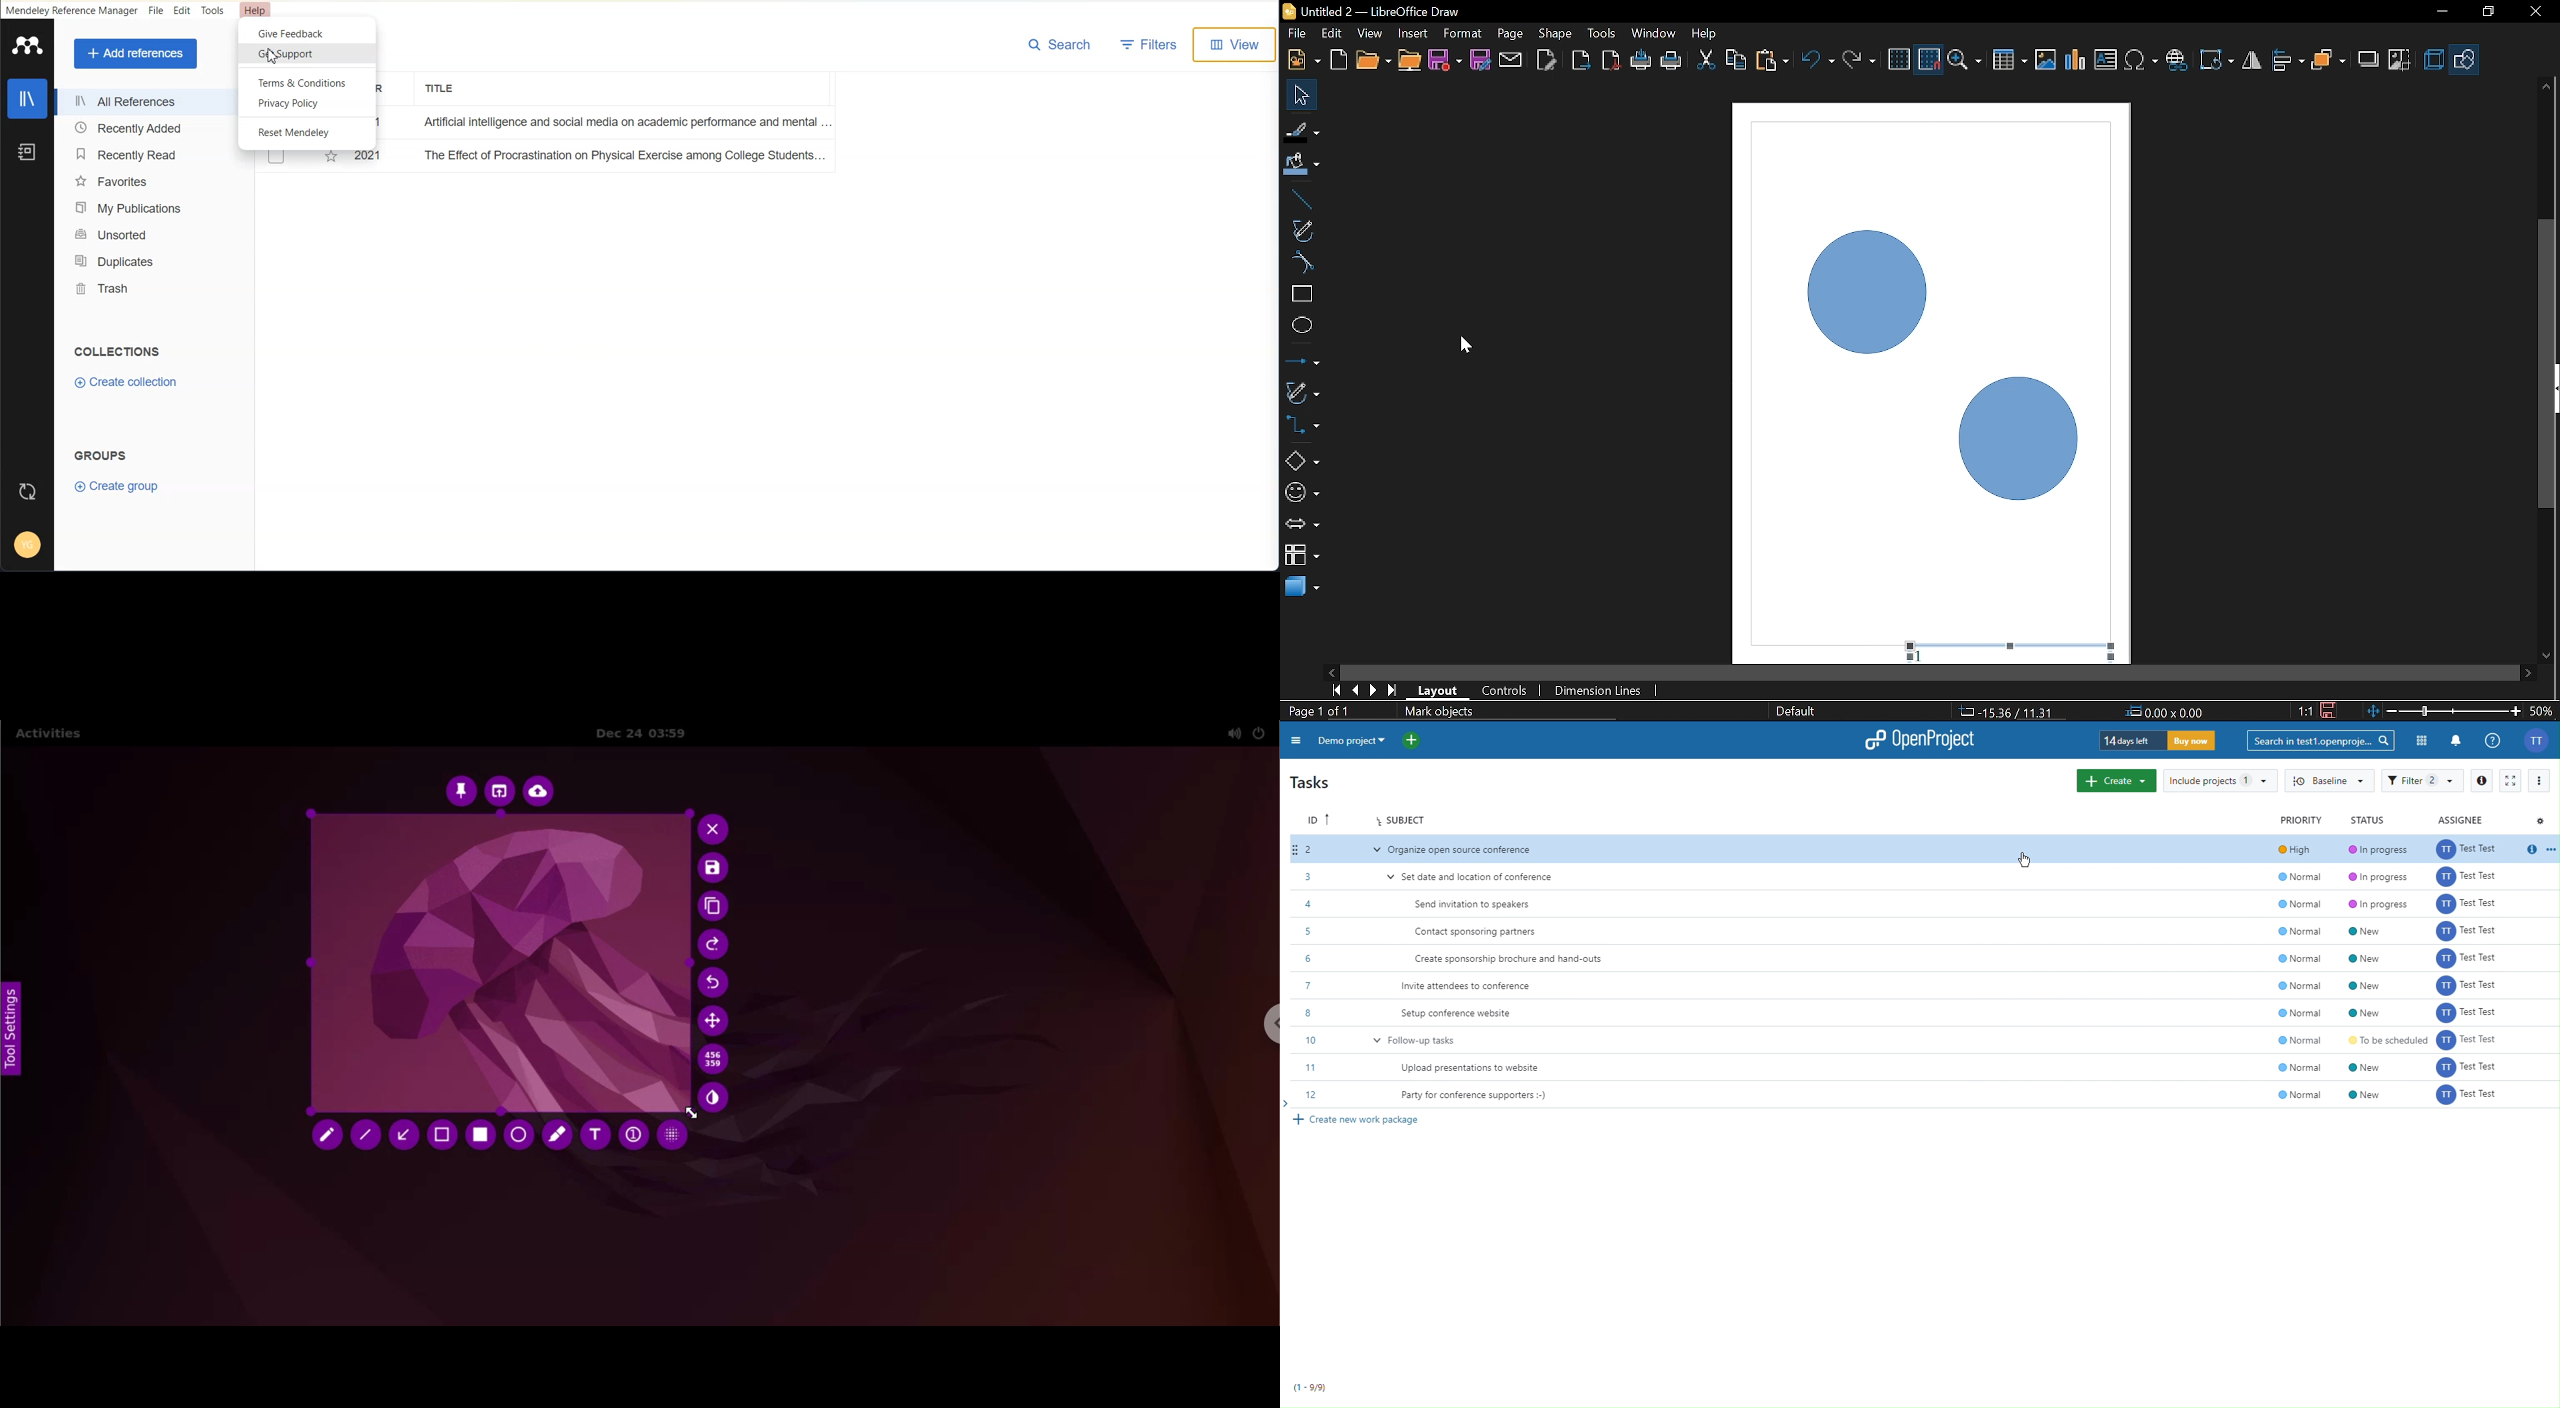  What do you see at coordinates (1372, 61) in the screenshot?
I see `Open` at bounding box center [1372, 61].